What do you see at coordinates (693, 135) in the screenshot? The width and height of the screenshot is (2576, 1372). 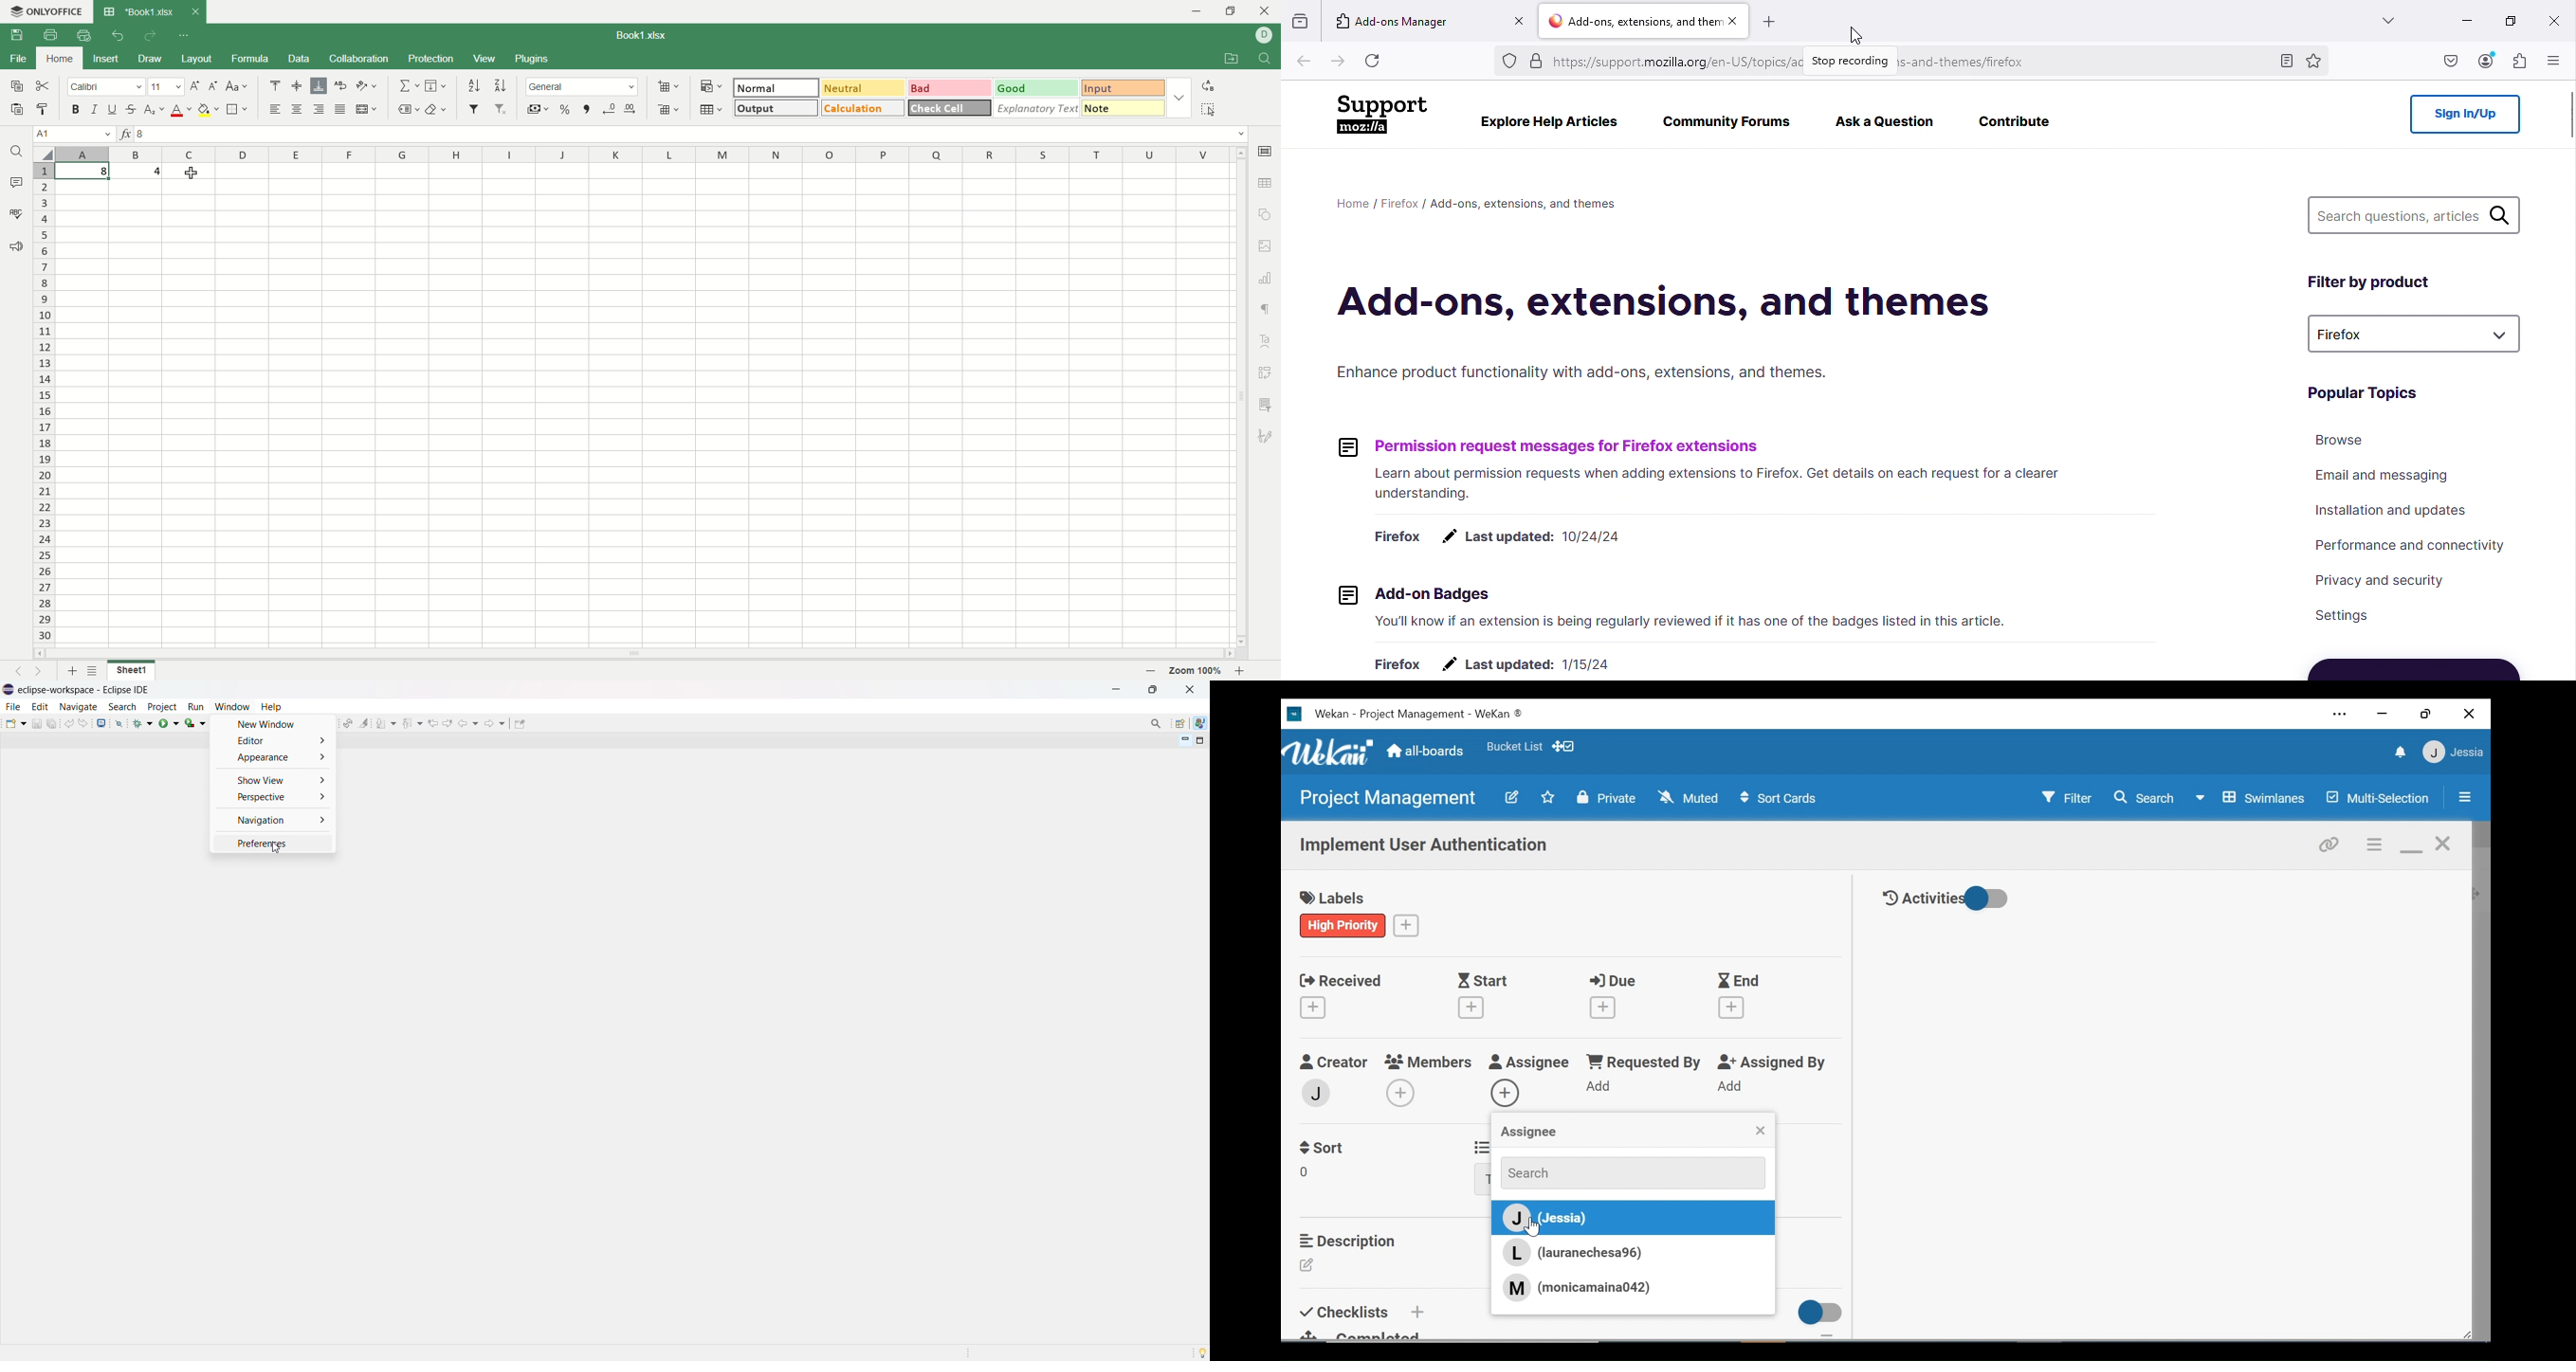 I see `input line` at bounding box center [693, 135].